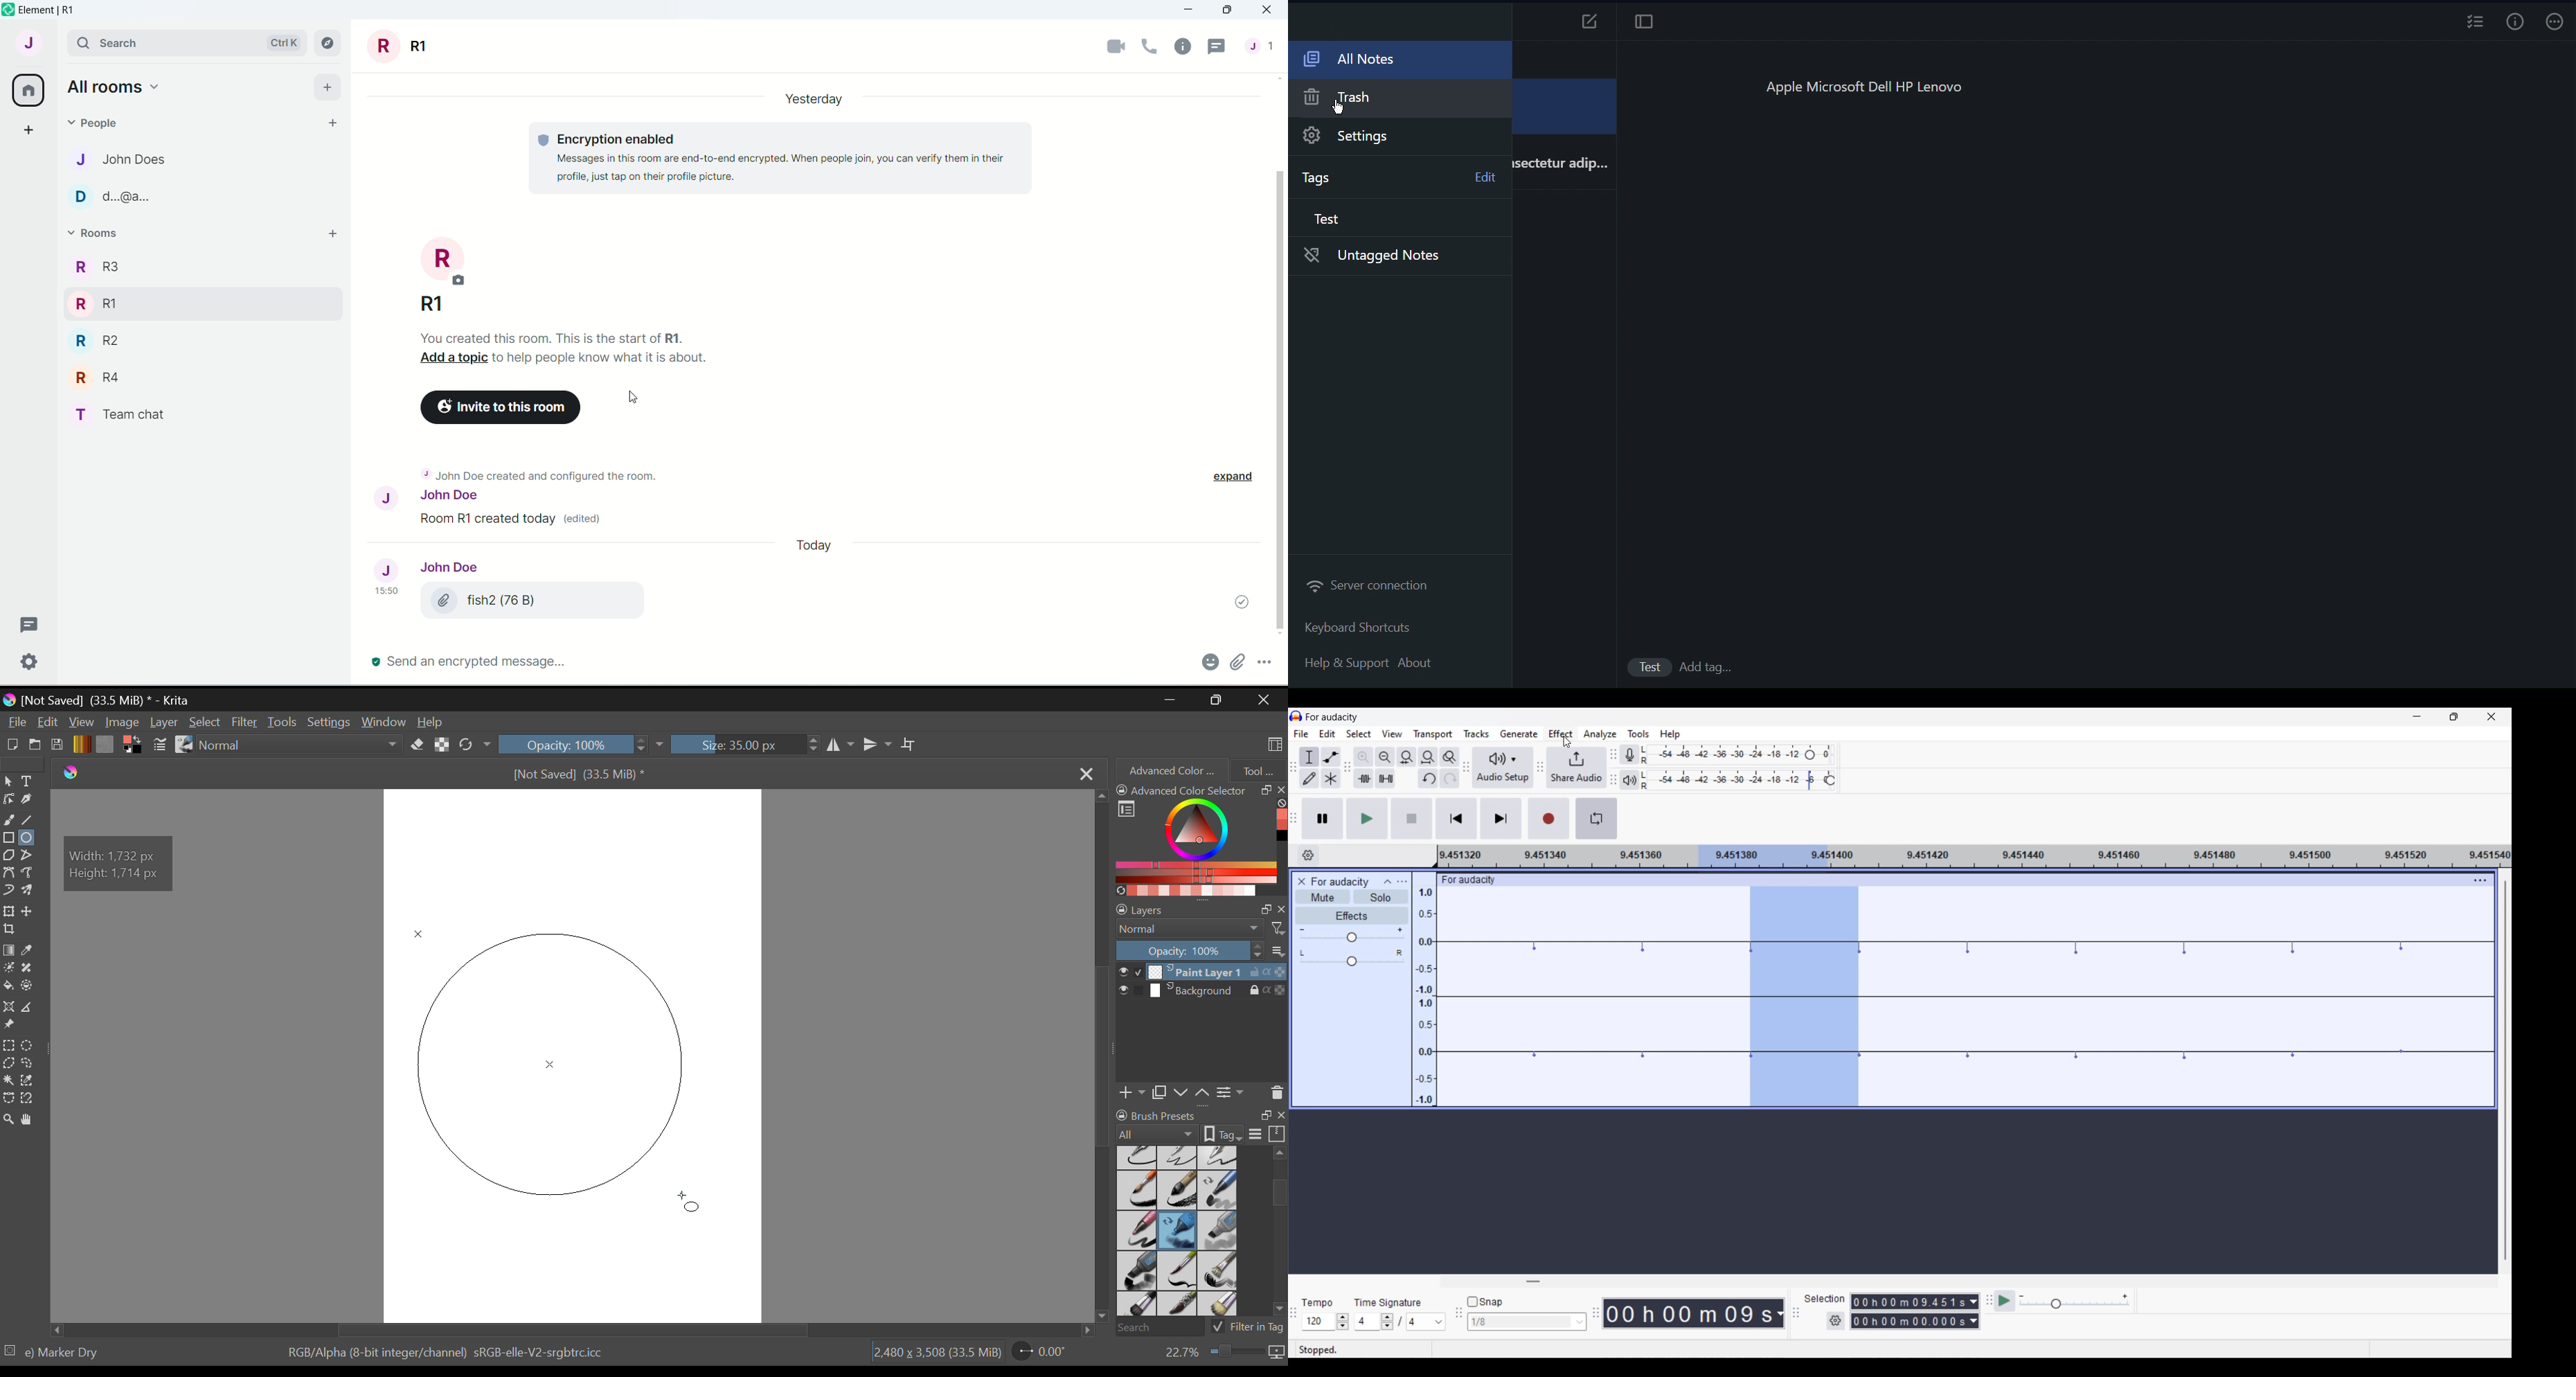 The width and height of the screenshot is (2576, 1400). I want to click on add Tags, so click(1702, 667).